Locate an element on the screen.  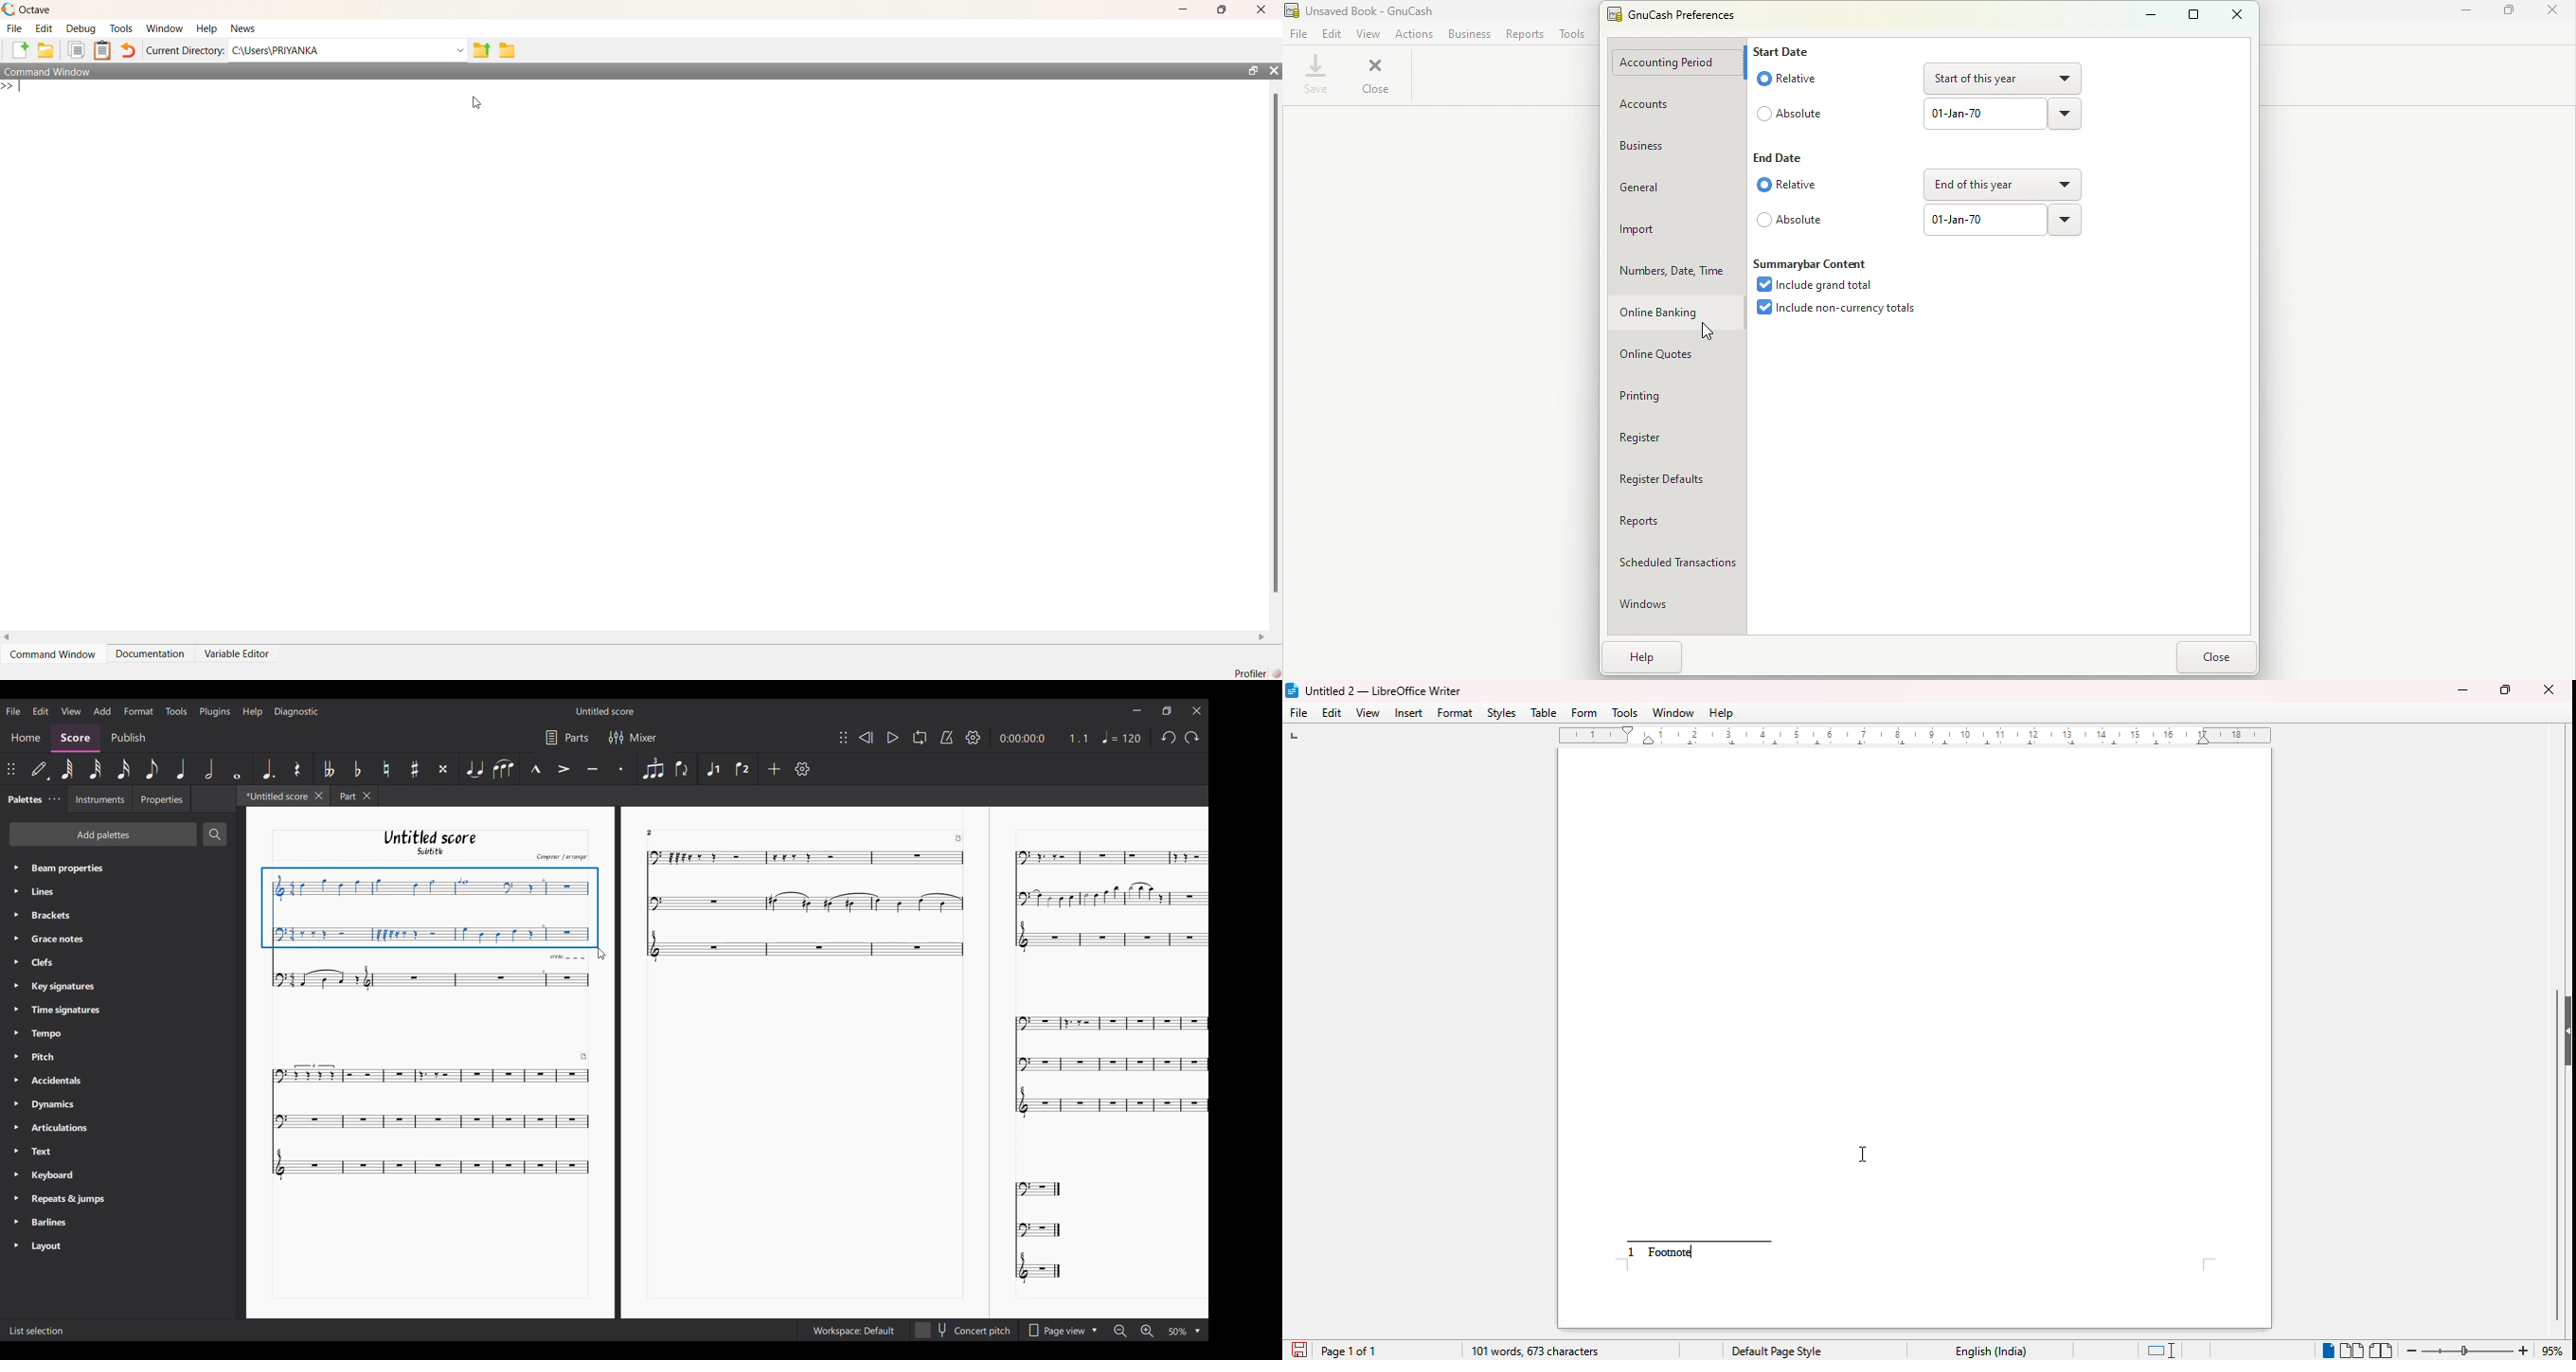
form is located at coordinates (1585, 713).